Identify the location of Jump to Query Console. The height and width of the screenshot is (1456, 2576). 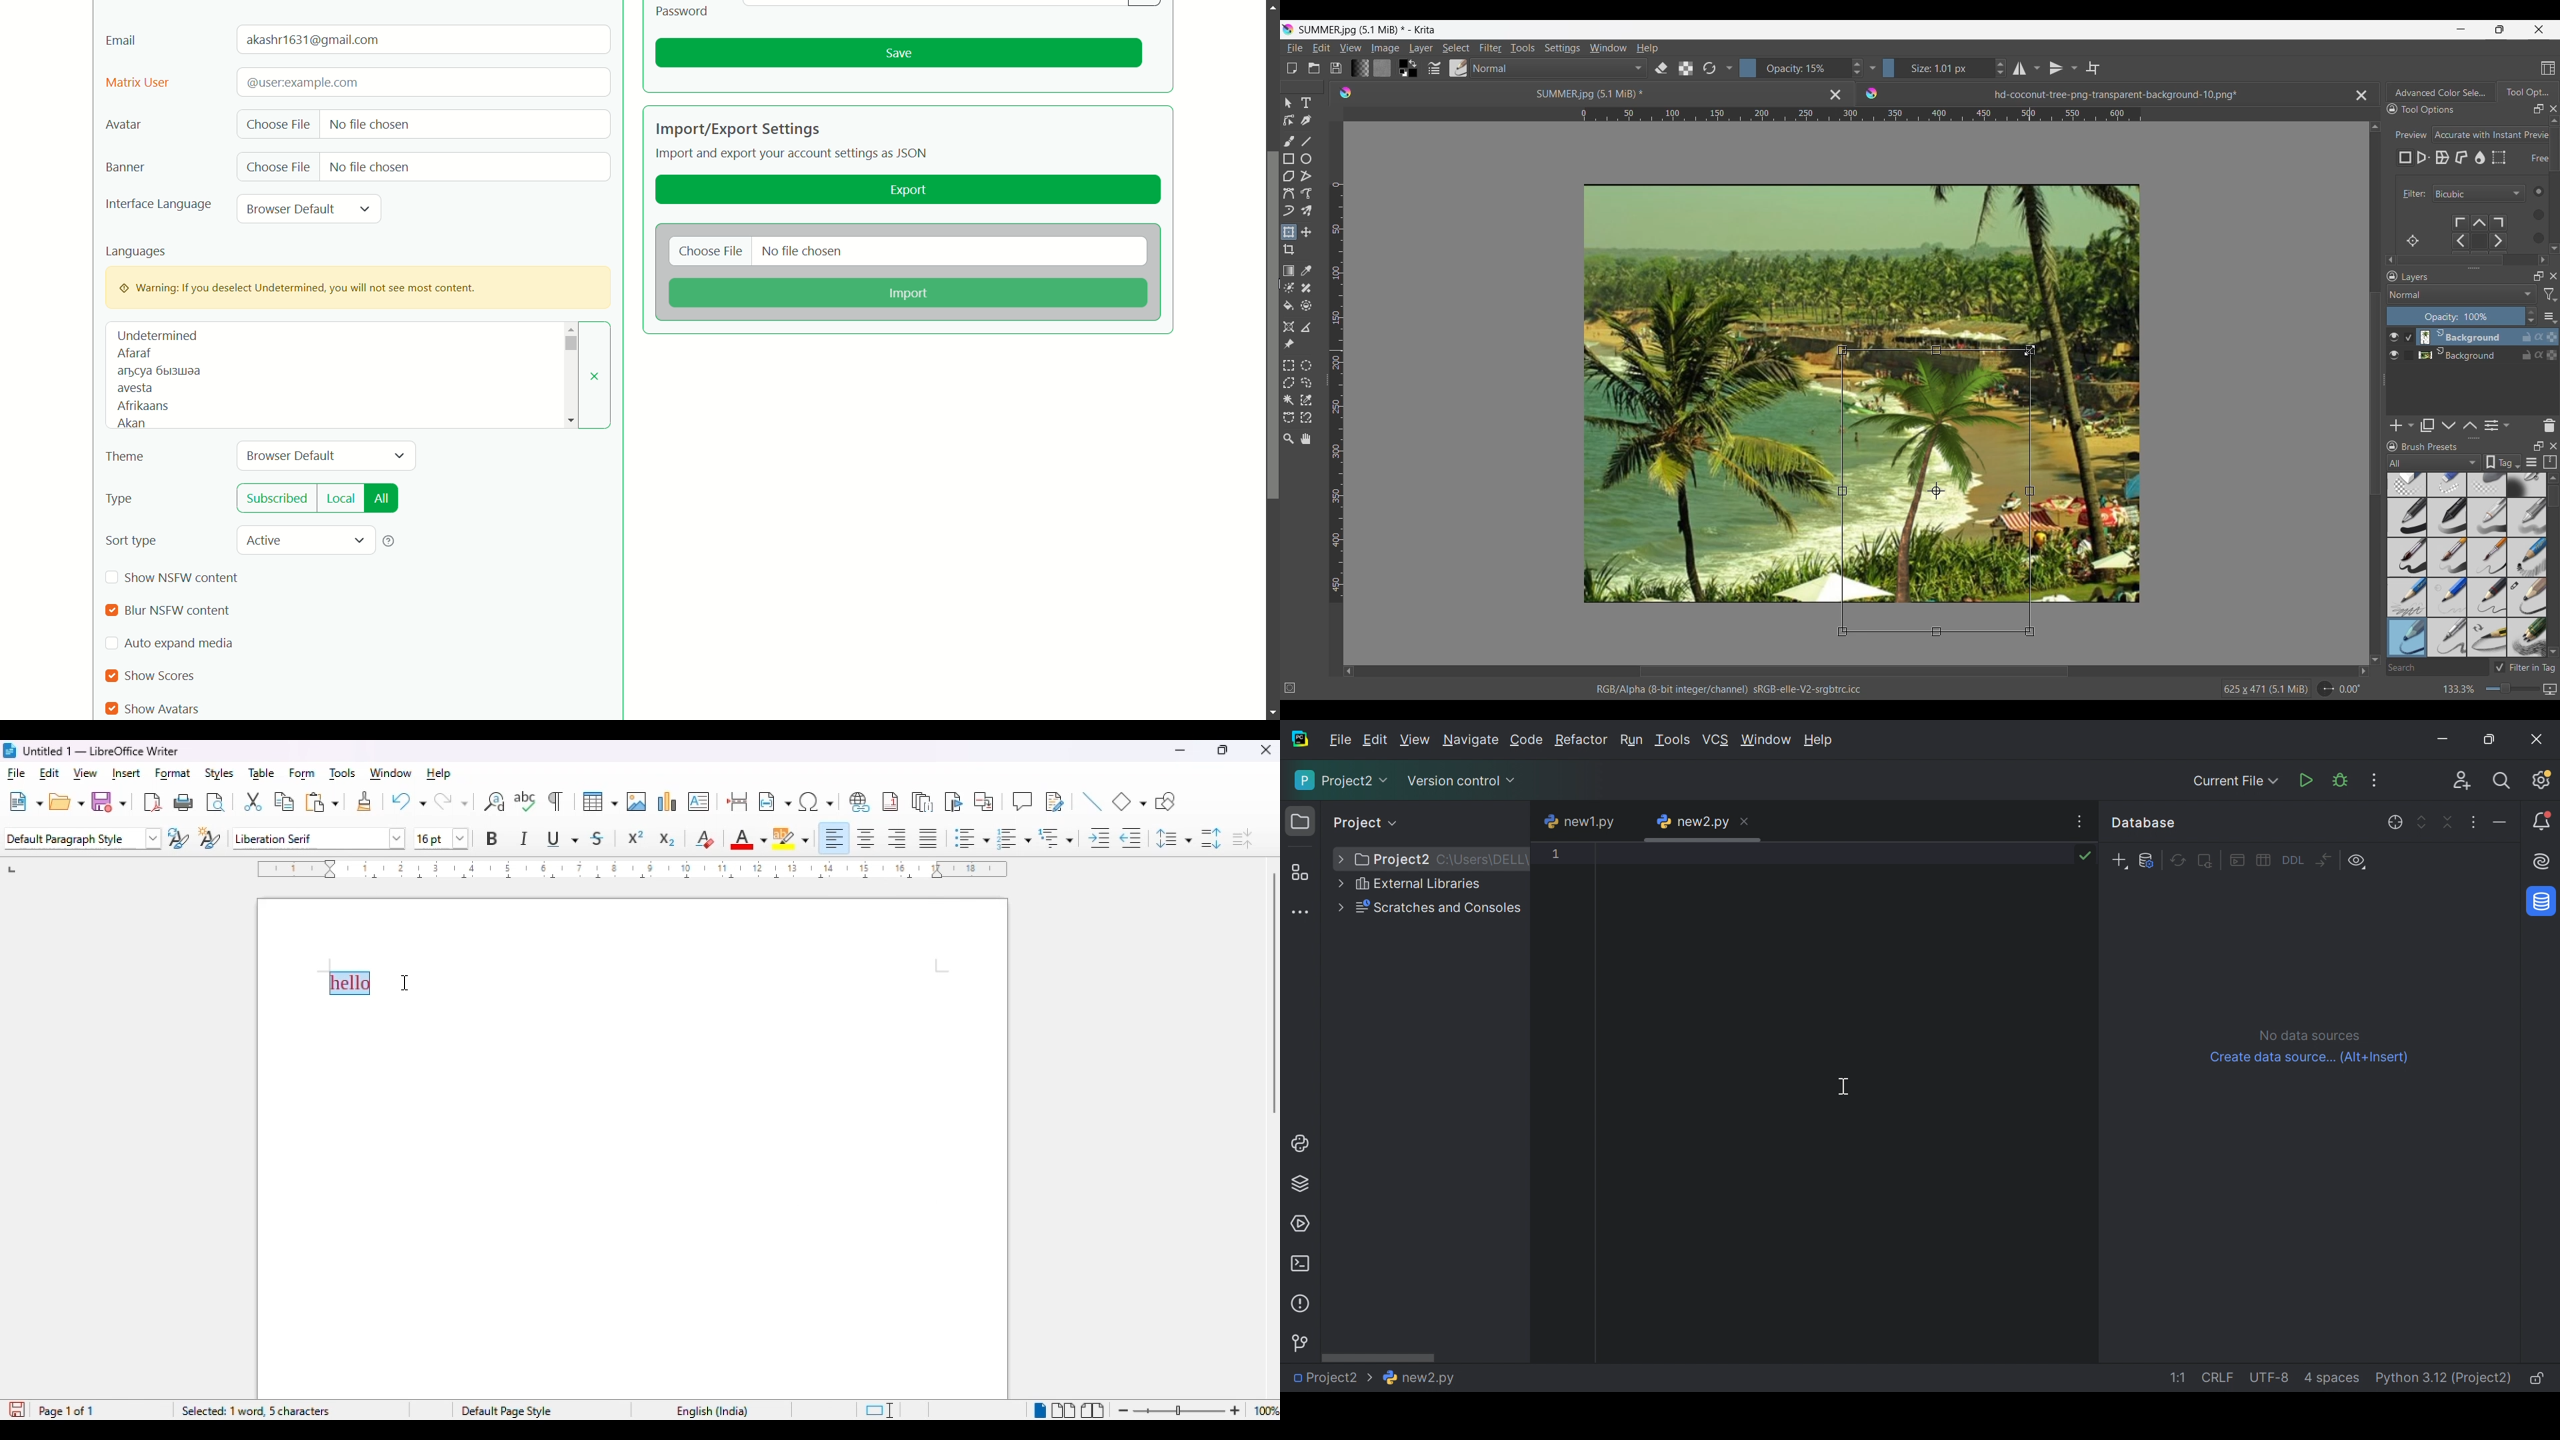
(2236, 861).